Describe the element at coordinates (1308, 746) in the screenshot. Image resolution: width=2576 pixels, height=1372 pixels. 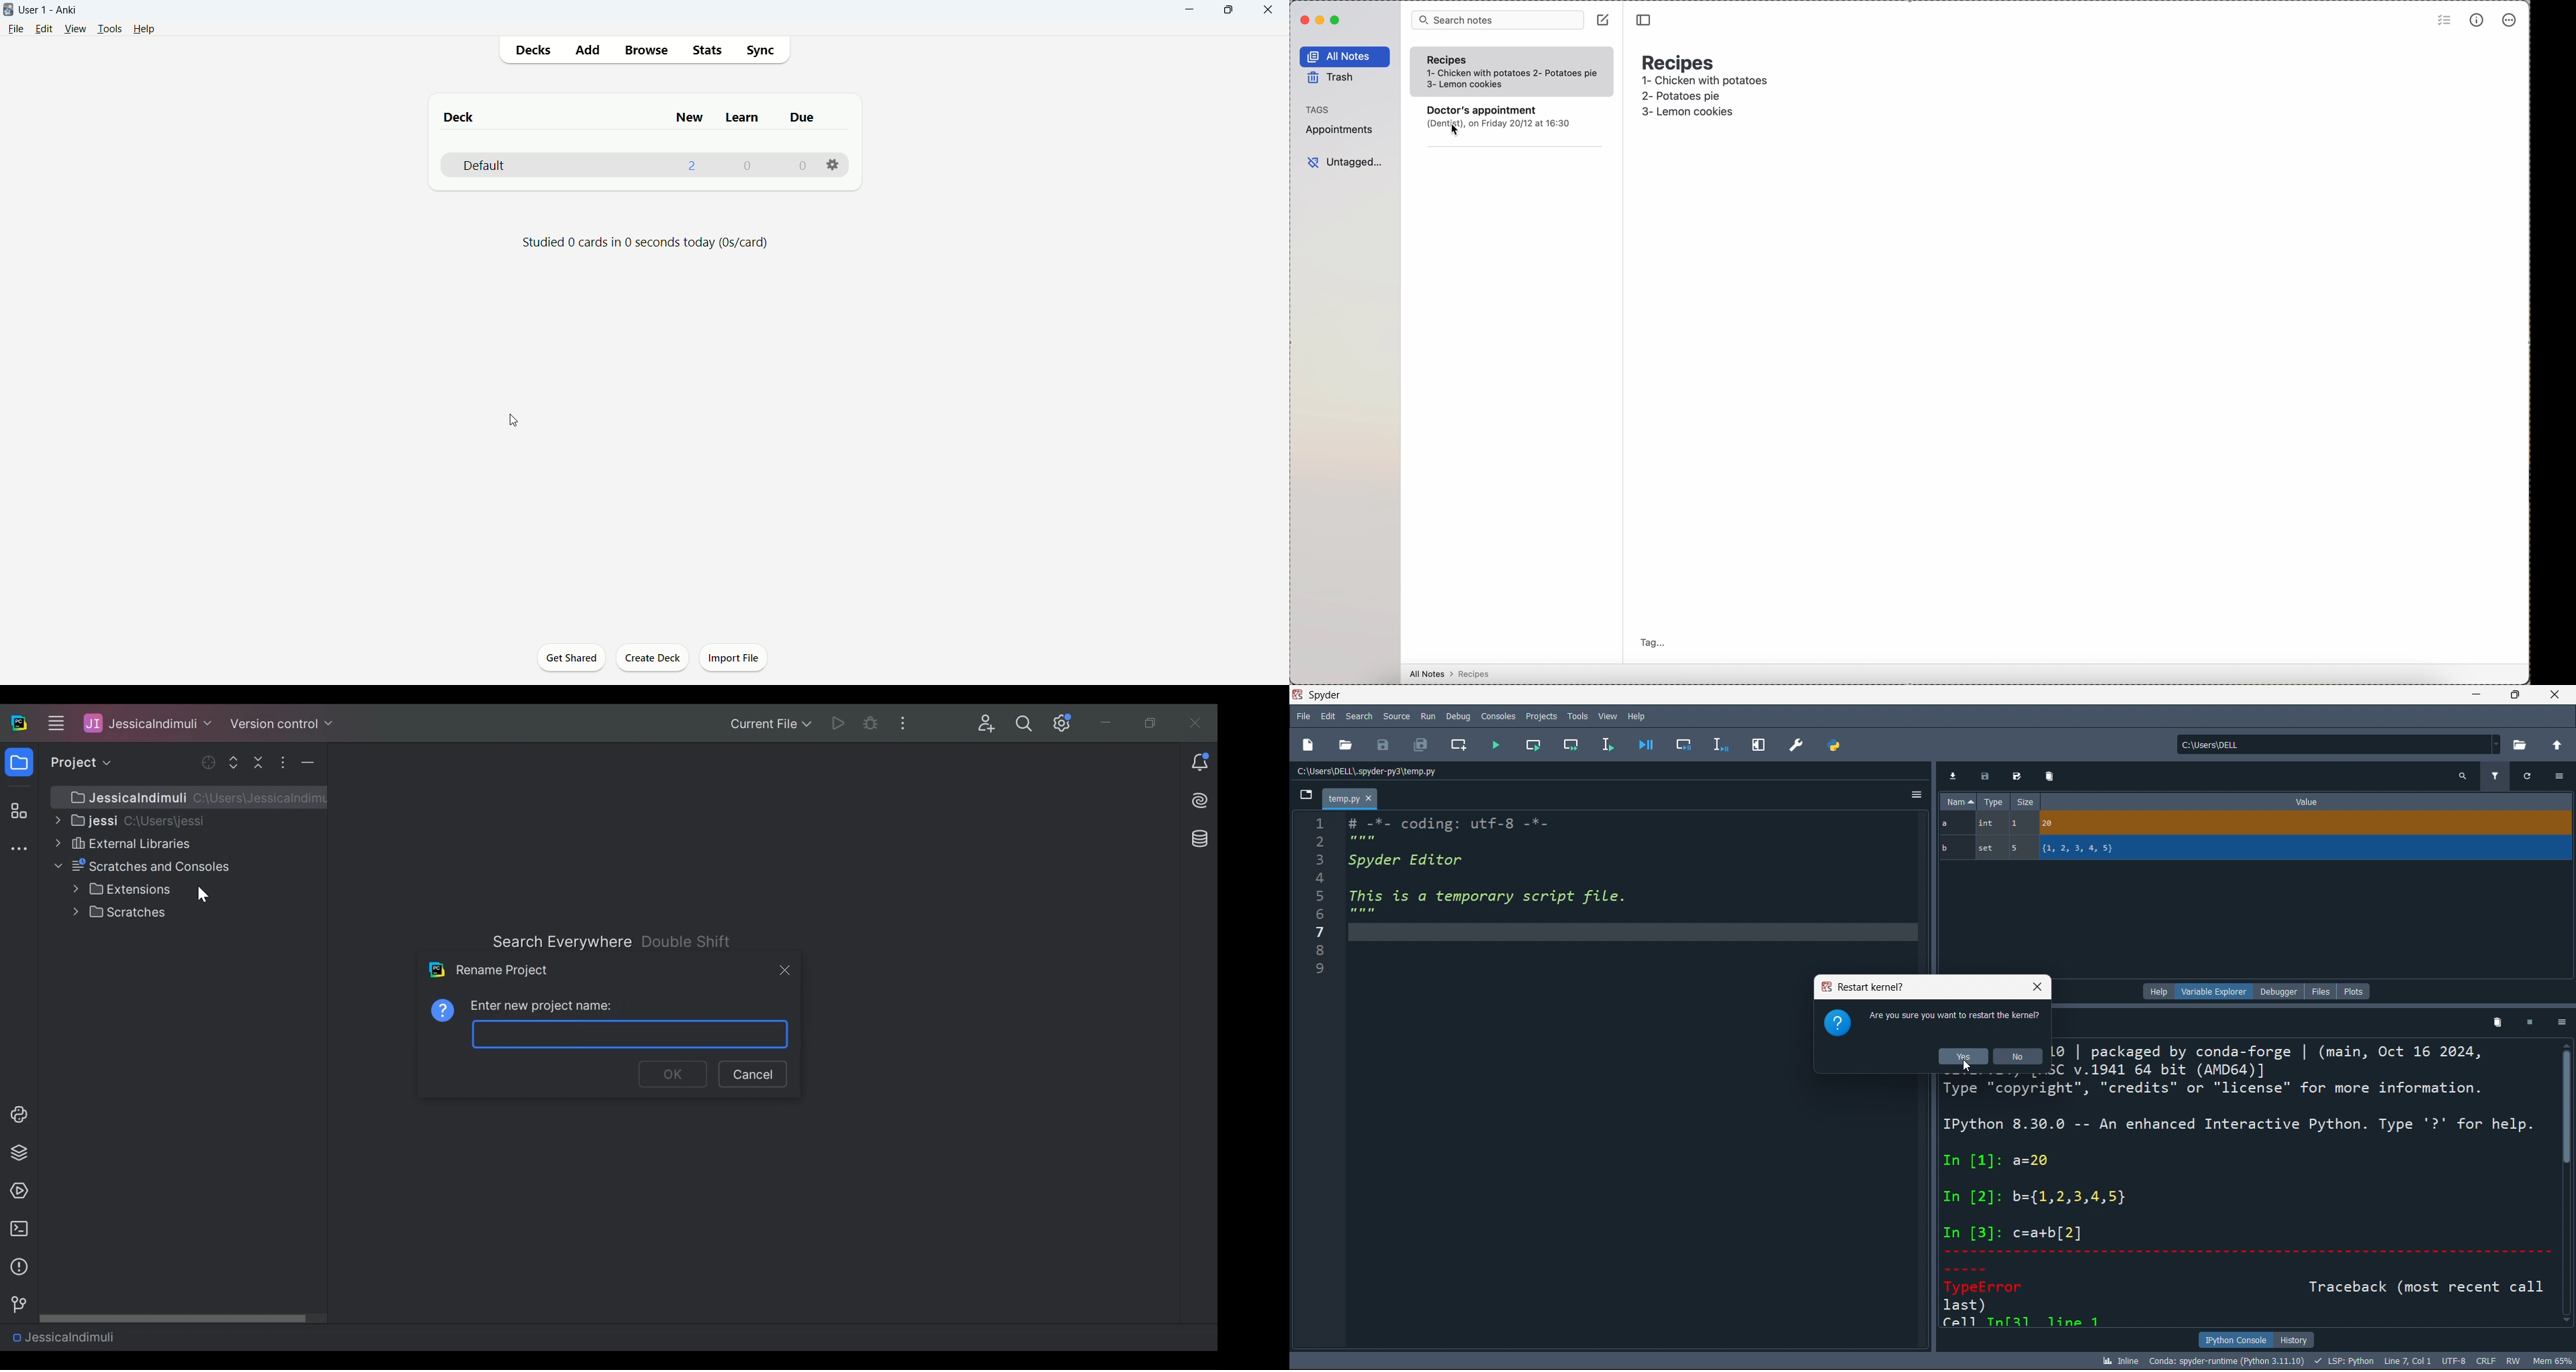
I see `new file` at that location.